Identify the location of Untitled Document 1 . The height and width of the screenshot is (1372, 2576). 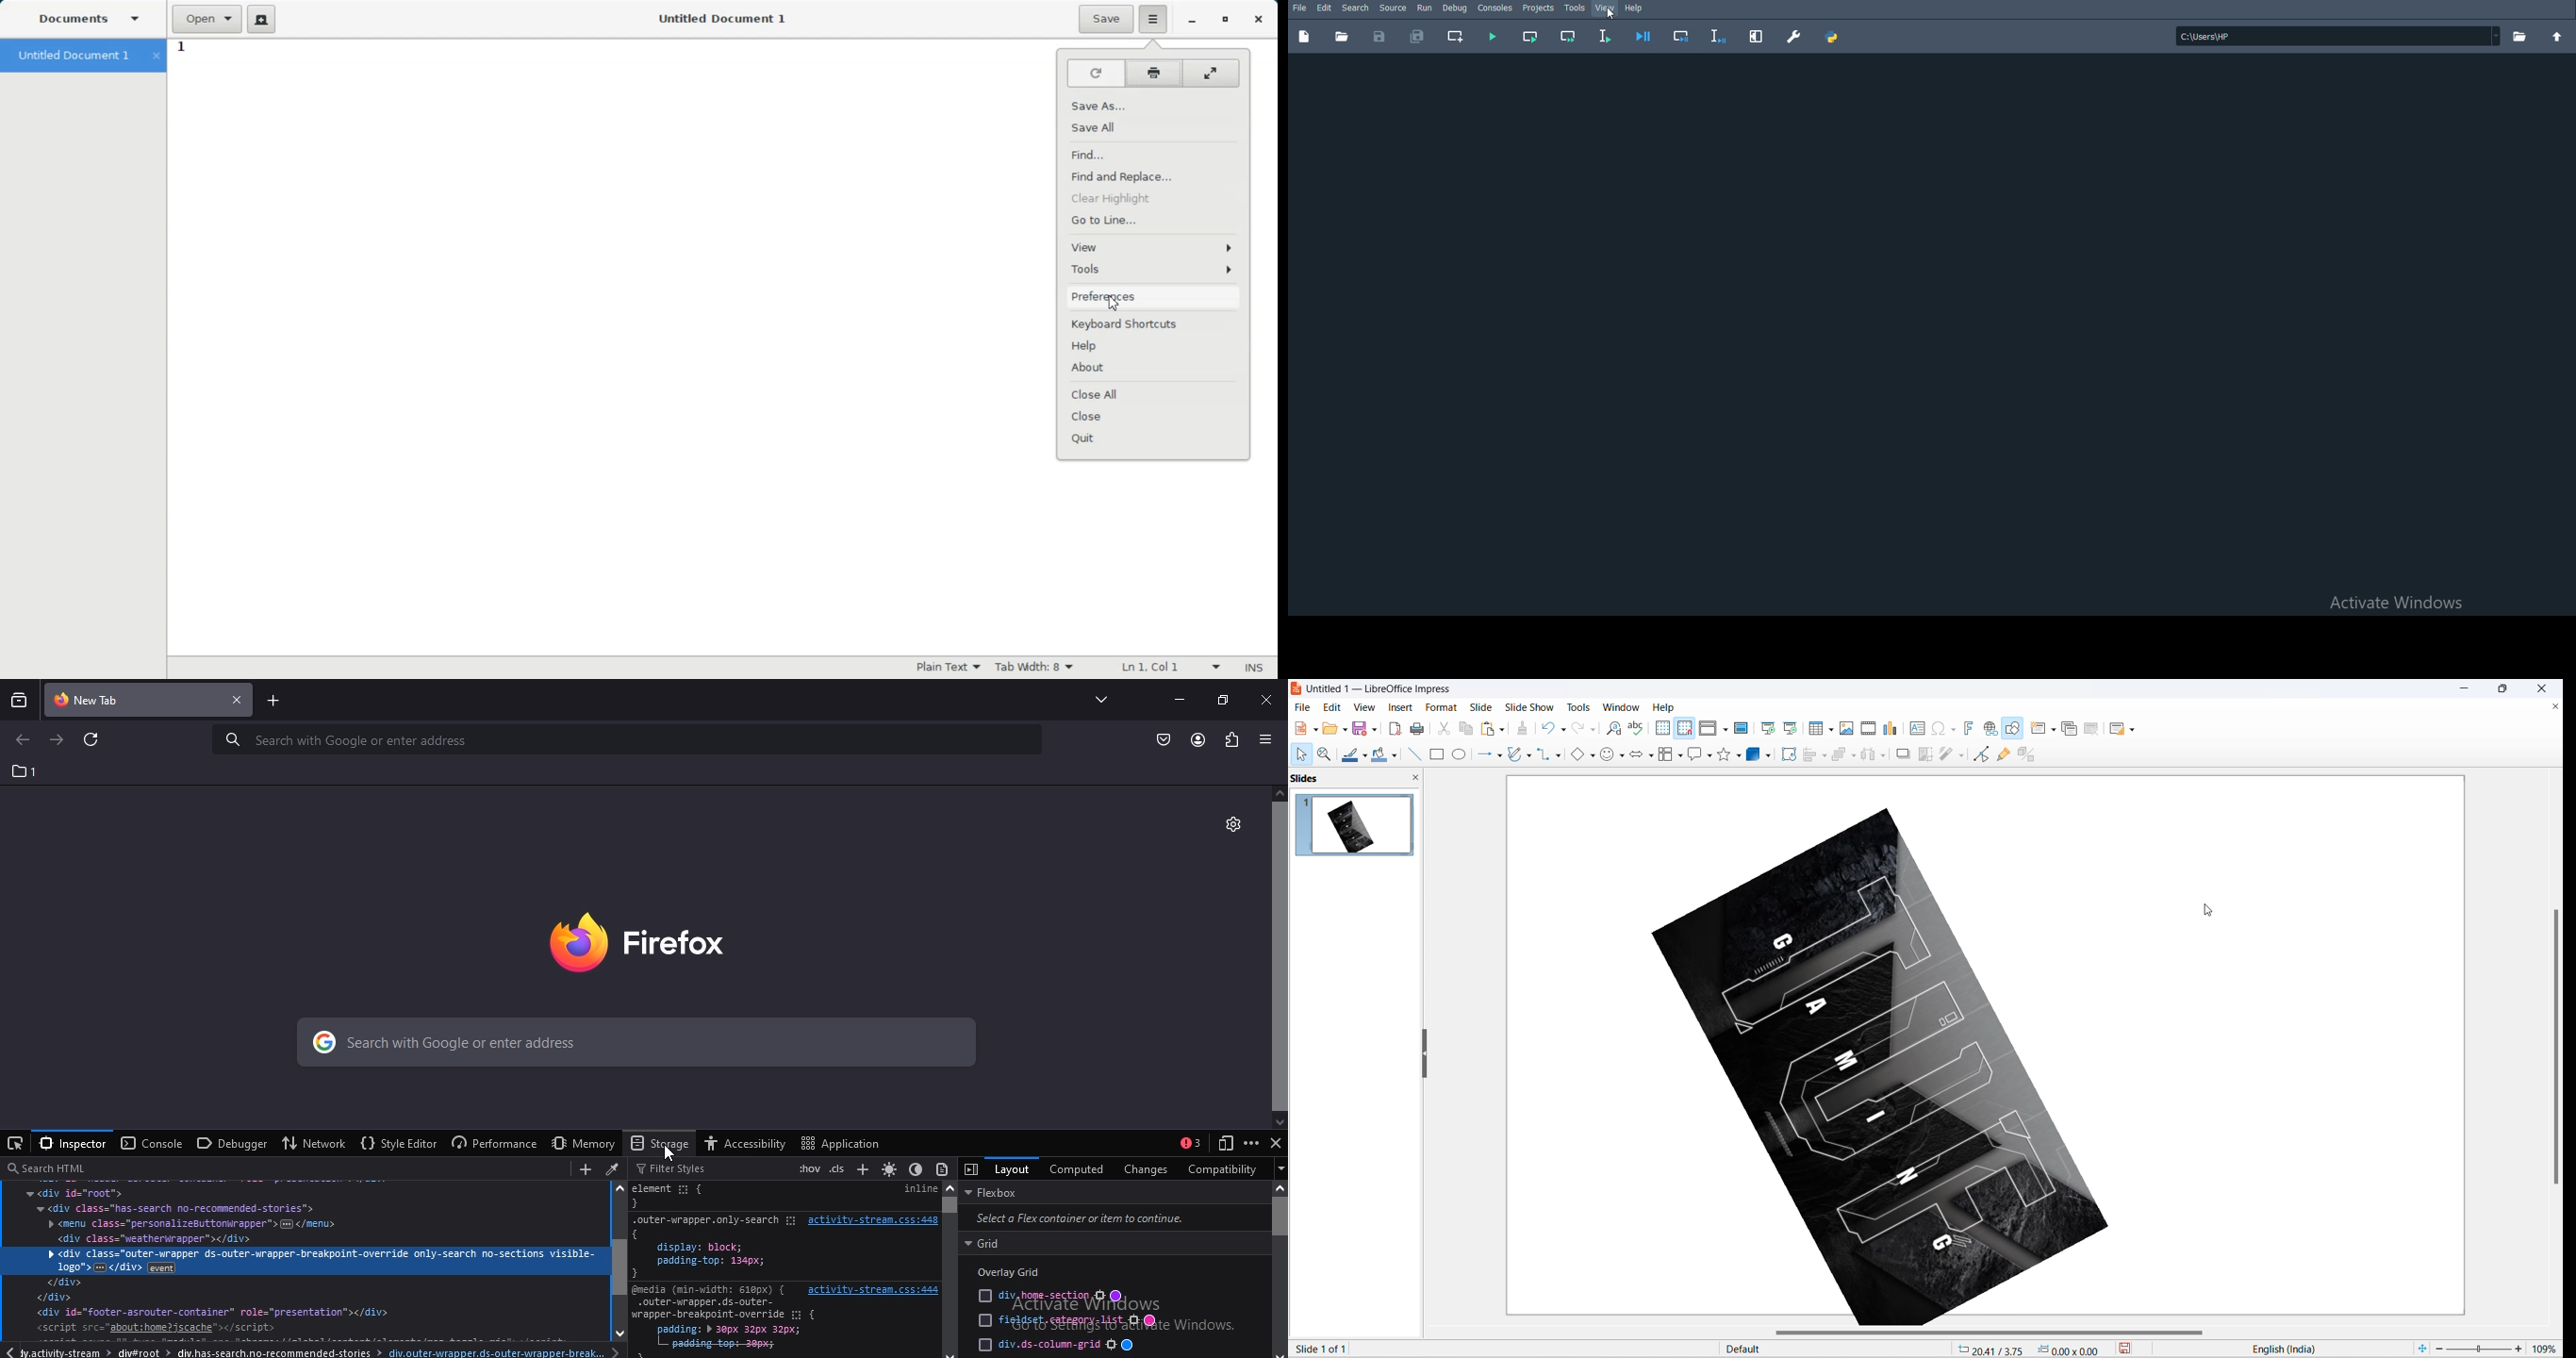
(81, 56).